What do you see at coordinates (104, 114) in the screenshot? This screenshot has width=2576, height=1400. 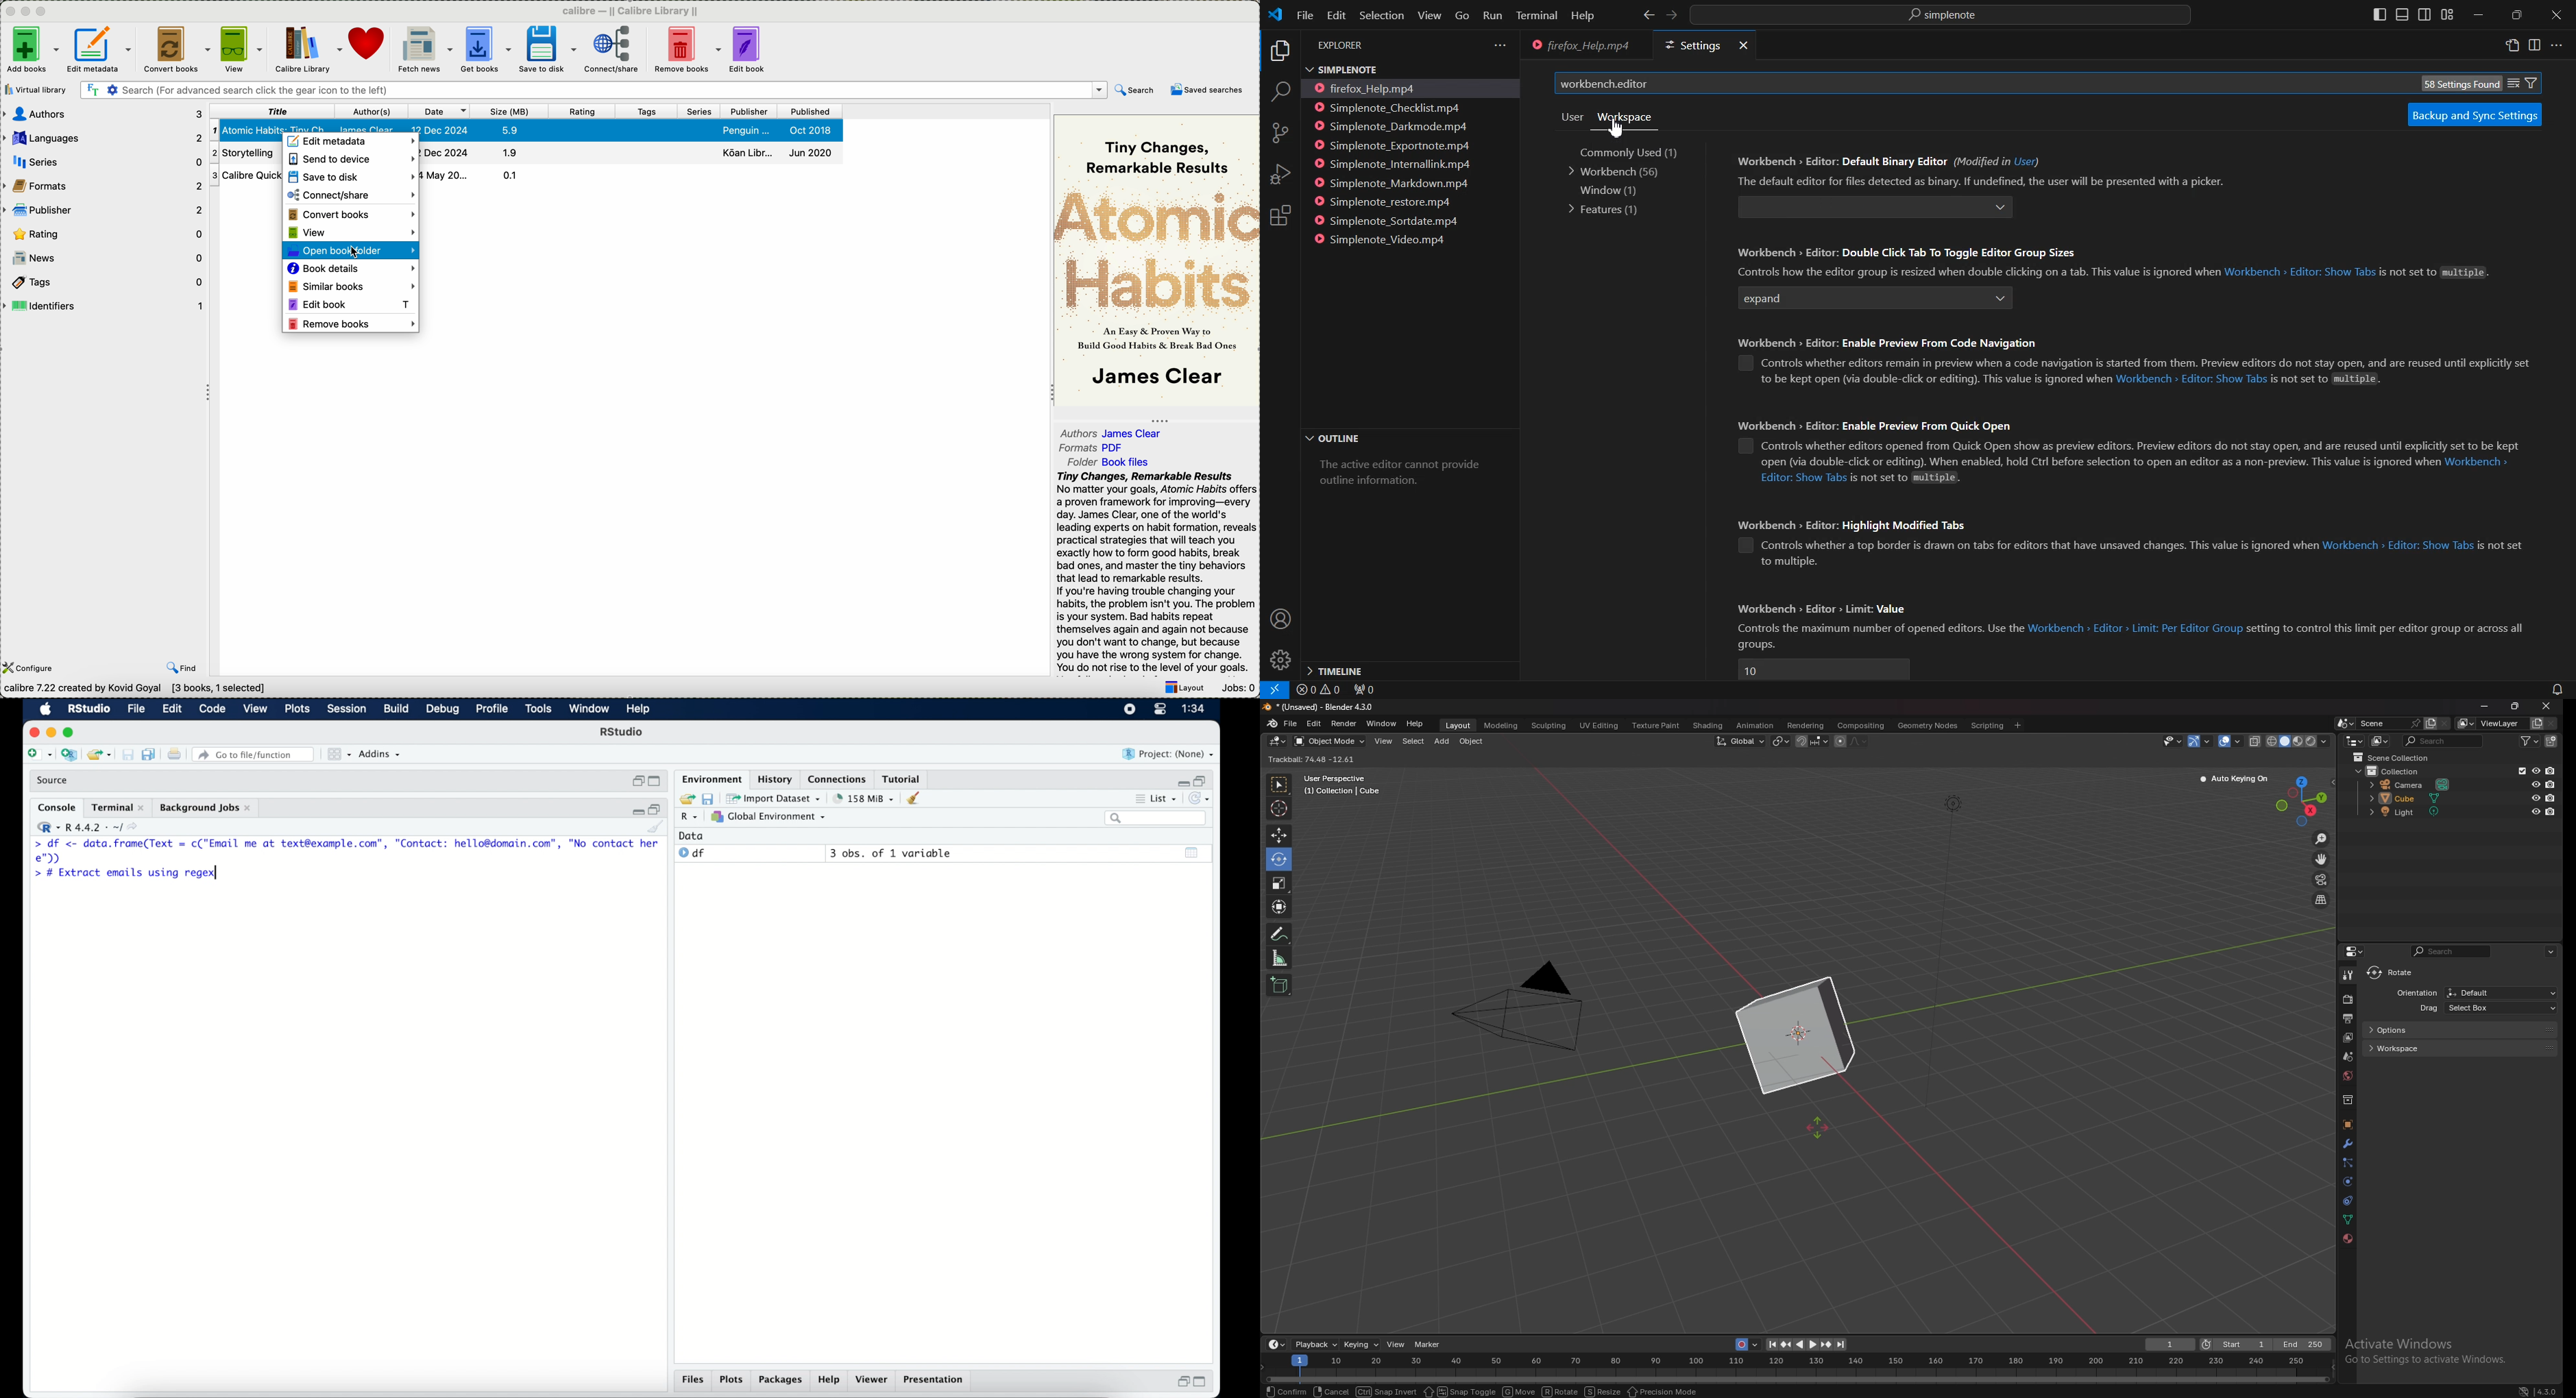 I see `authors` at bounding box center [104, 114].